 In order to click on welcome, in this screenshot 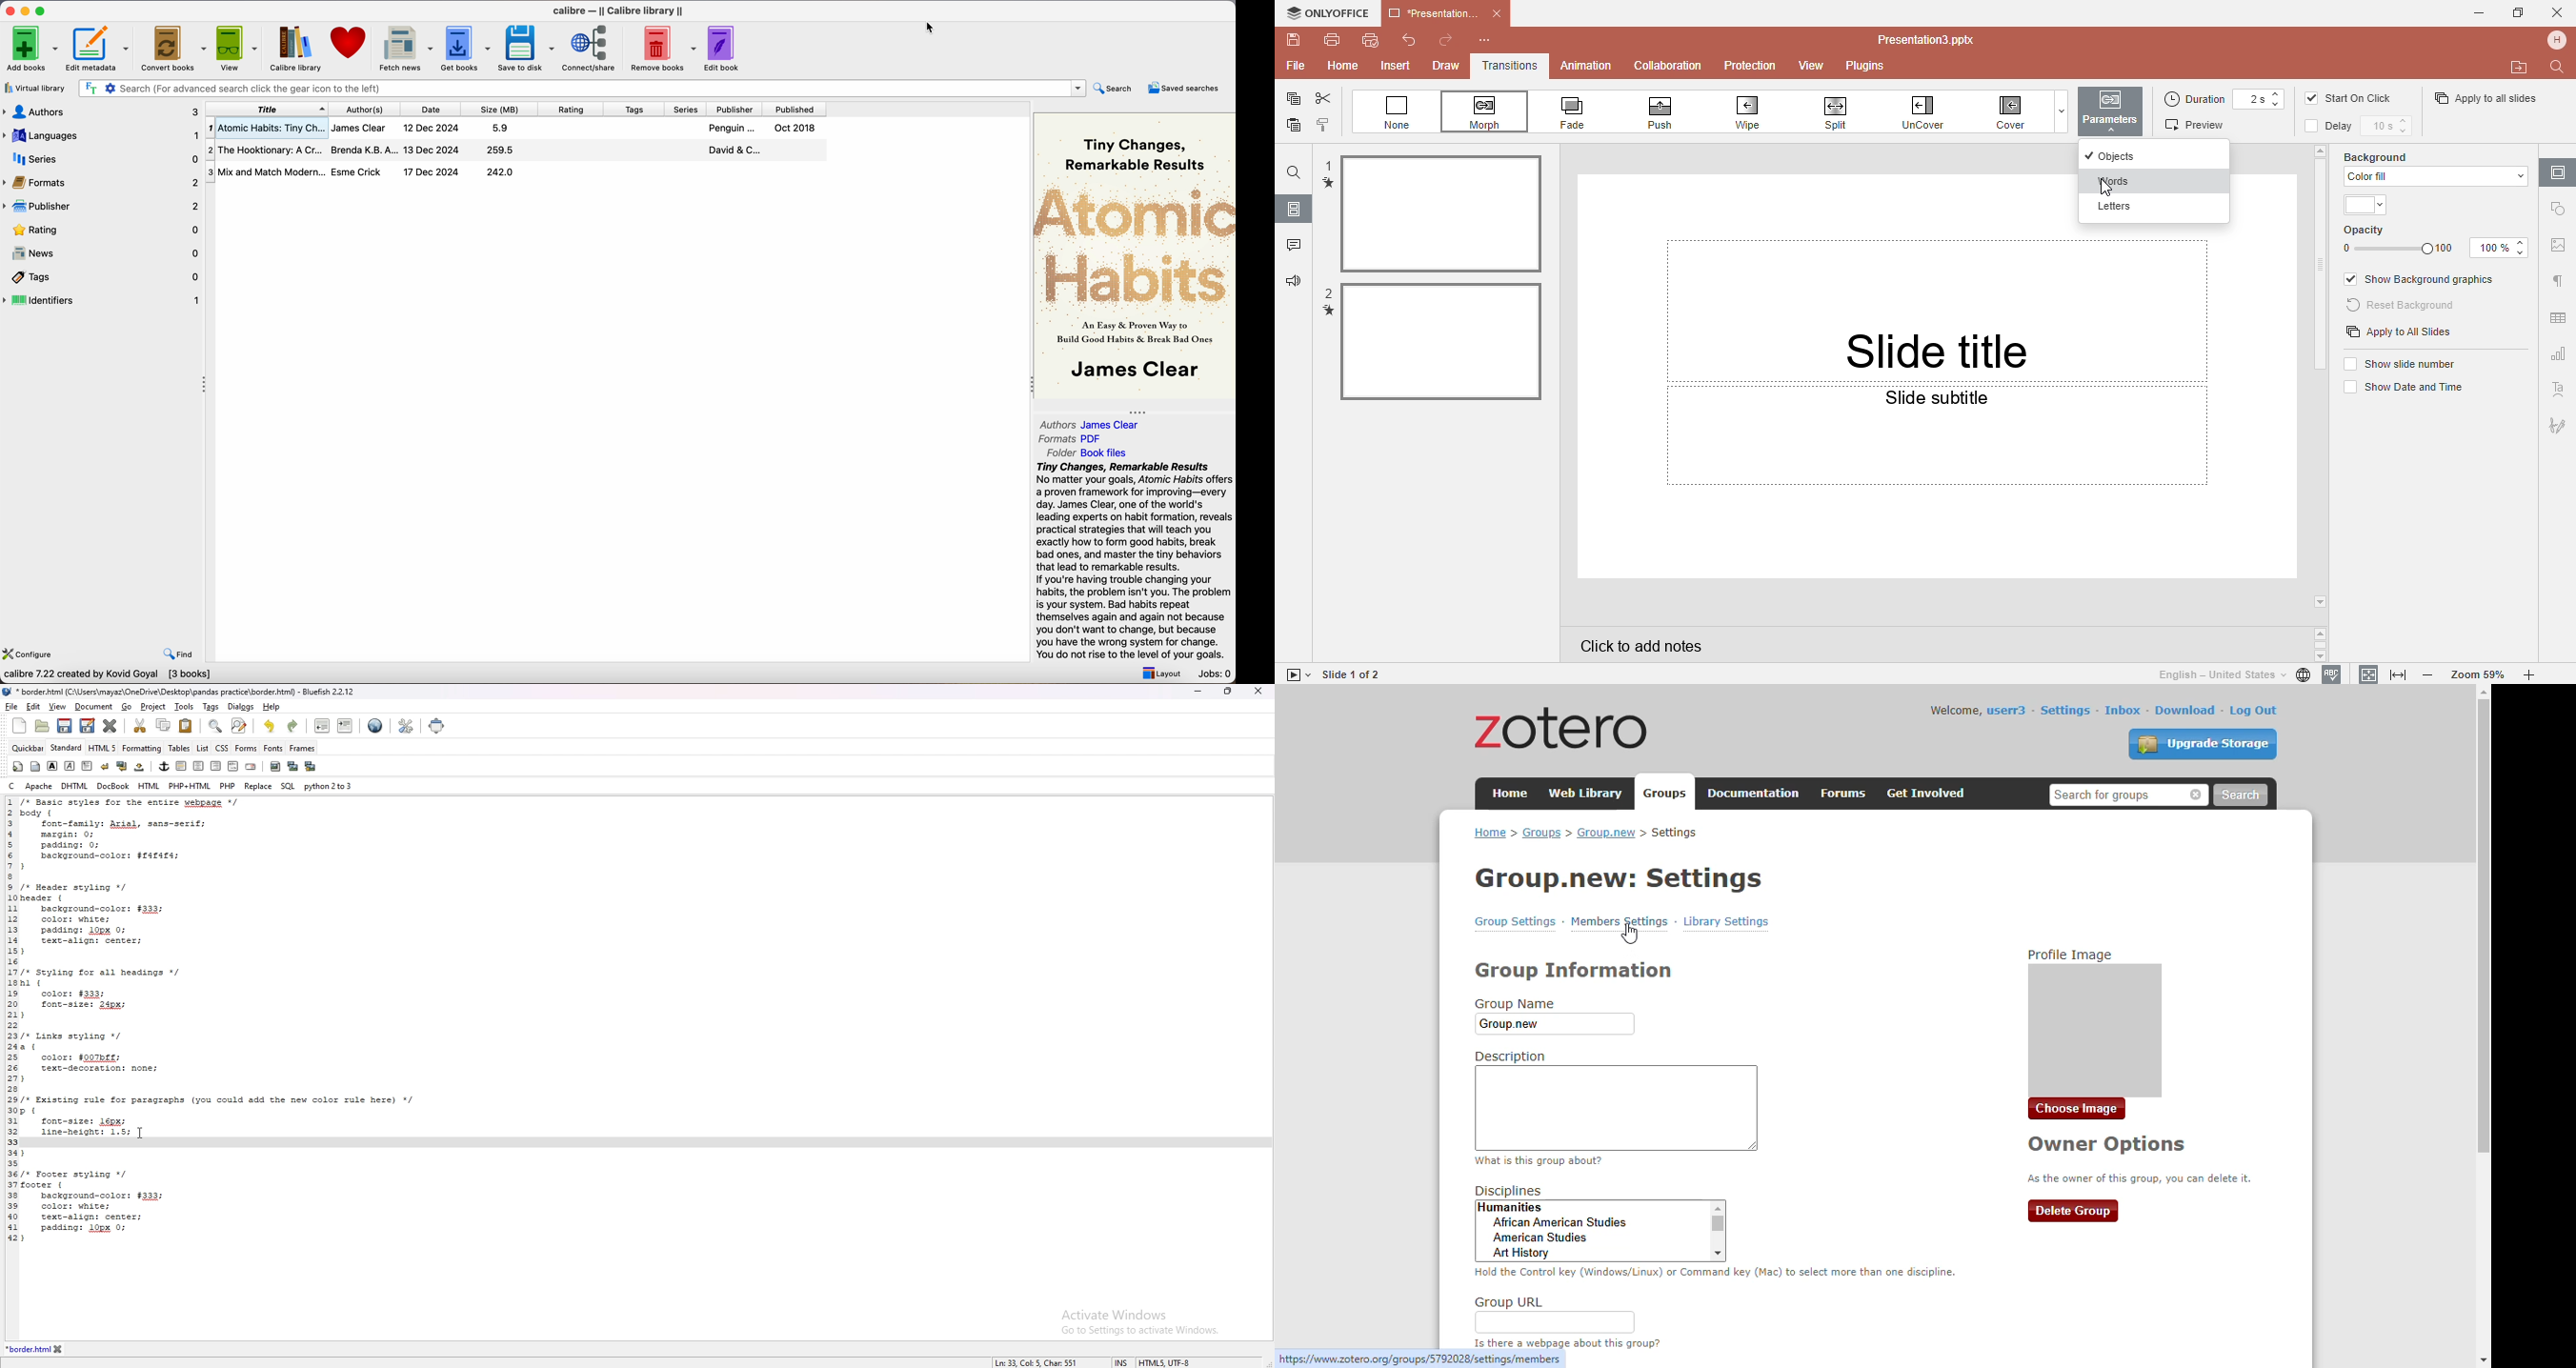, I will do `click(1956, 710)`.